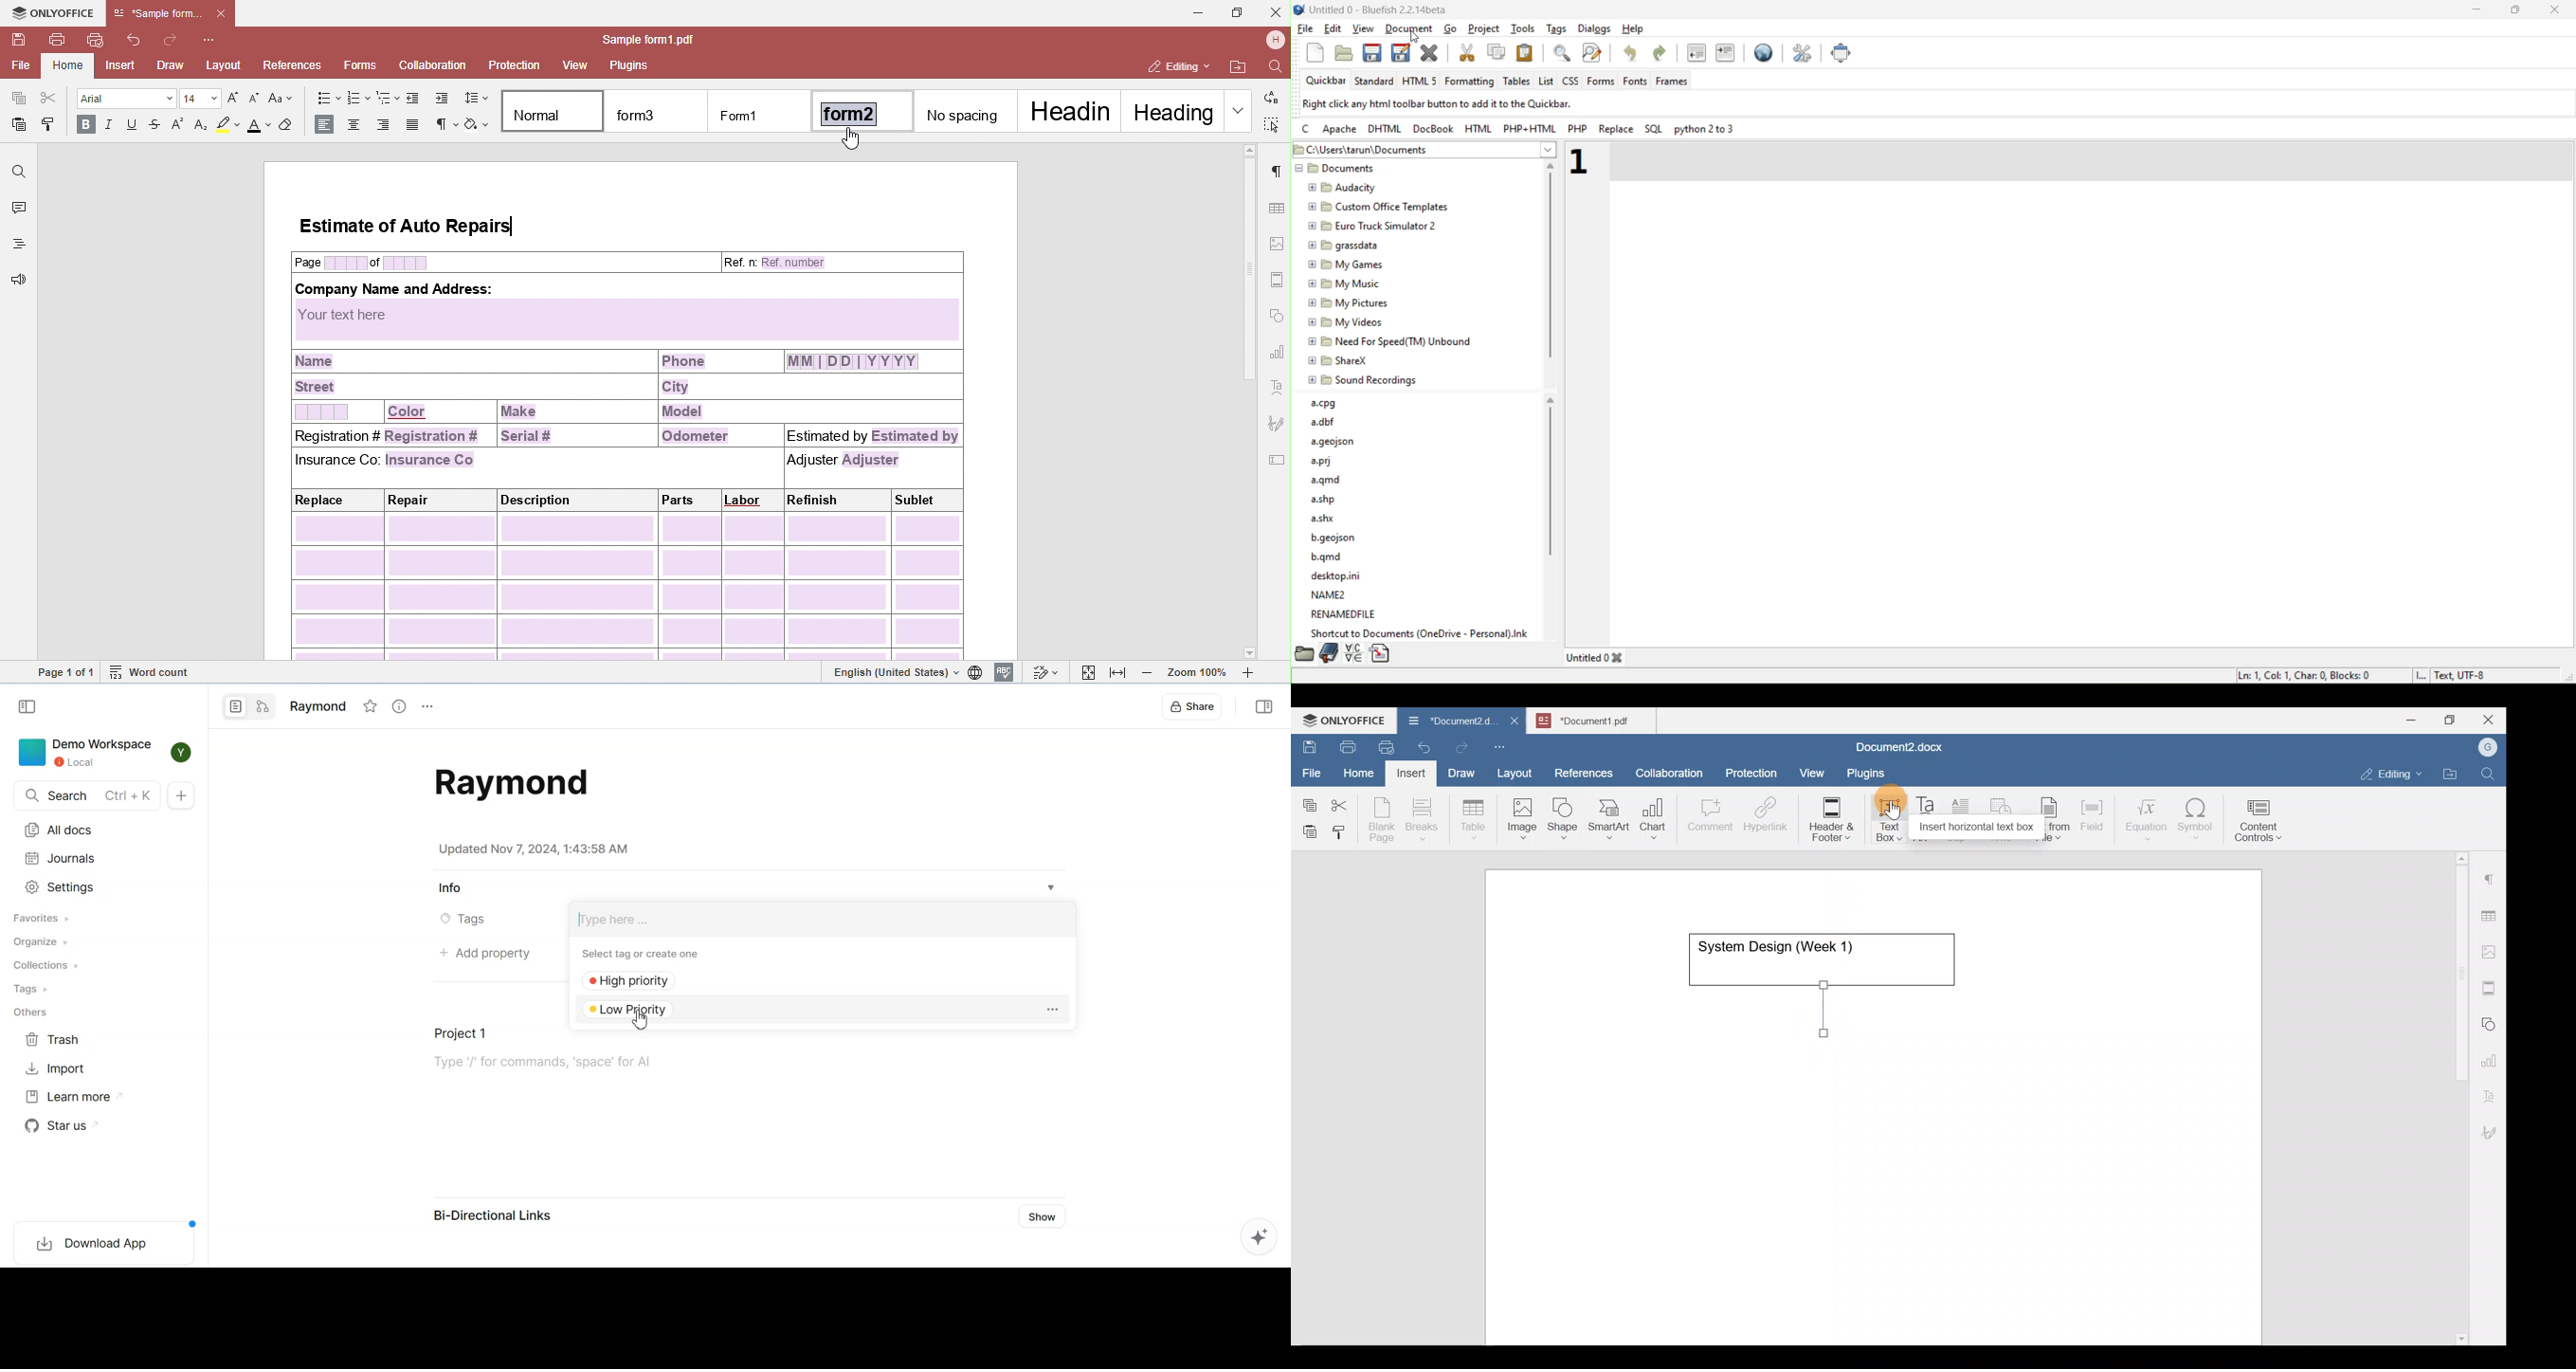 The image size is (2576, 1372). Describe the element at coordinates (1620, 659) in the screenshot. I see `Close` at that location.